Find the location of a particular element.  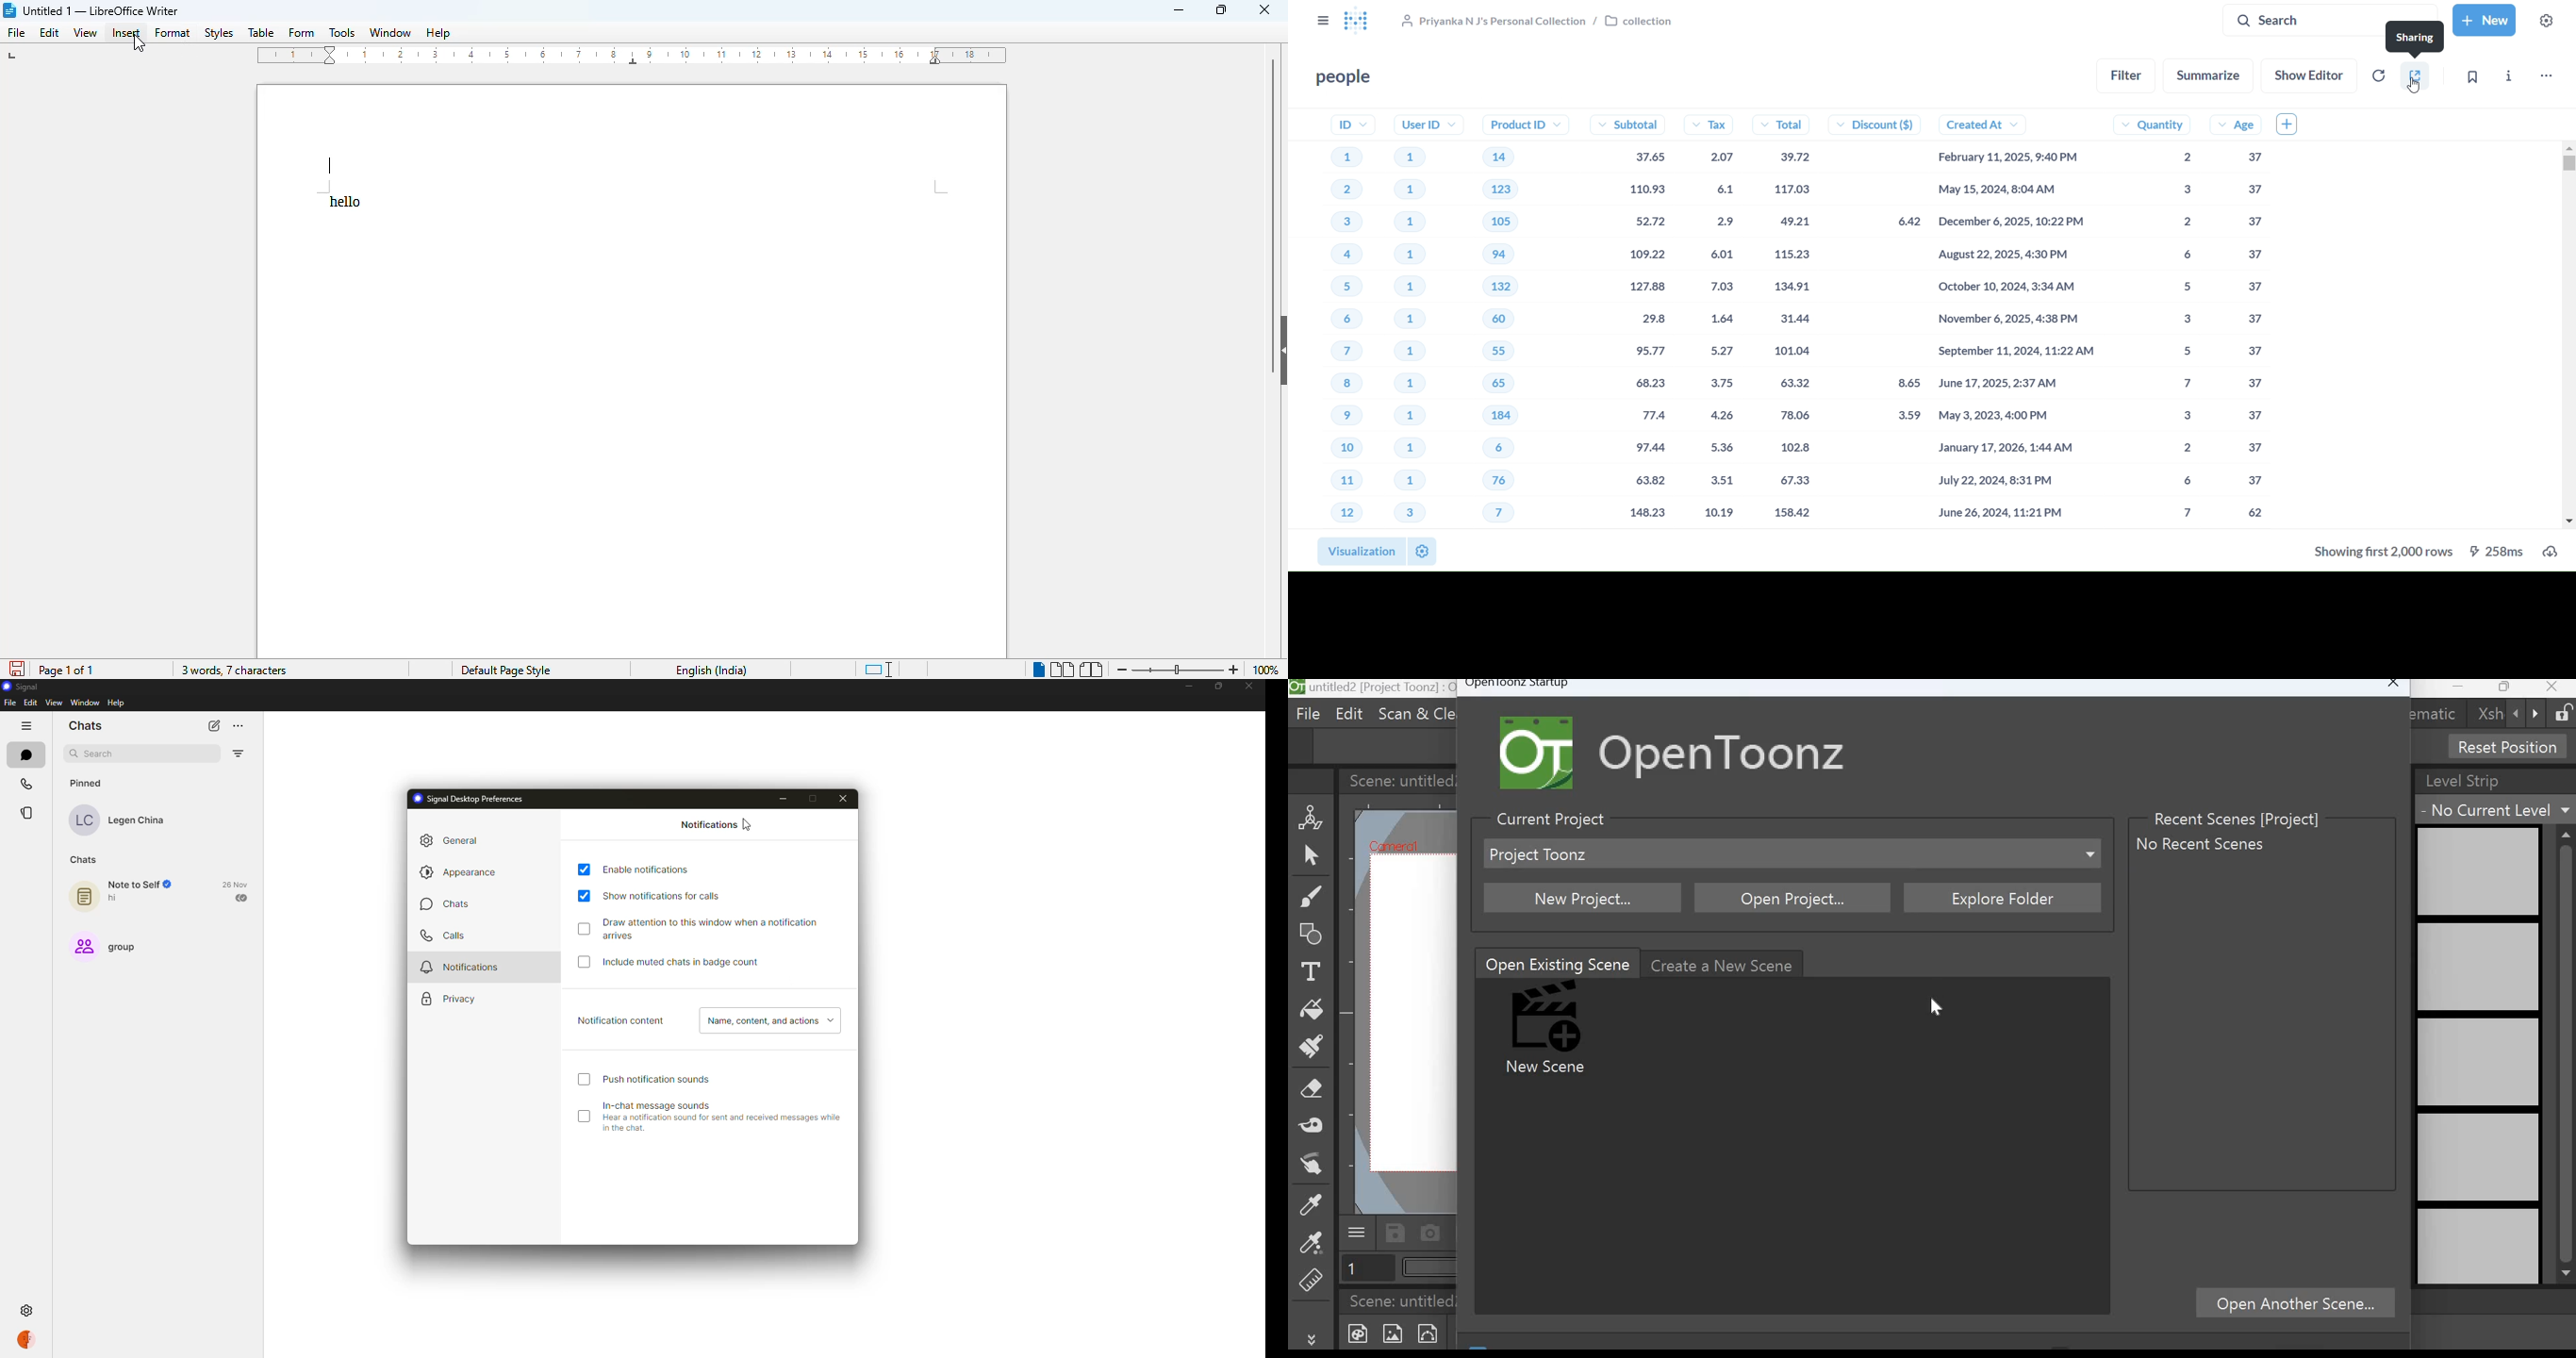

Scan & cleanup is located at coordinates (1415, 713).